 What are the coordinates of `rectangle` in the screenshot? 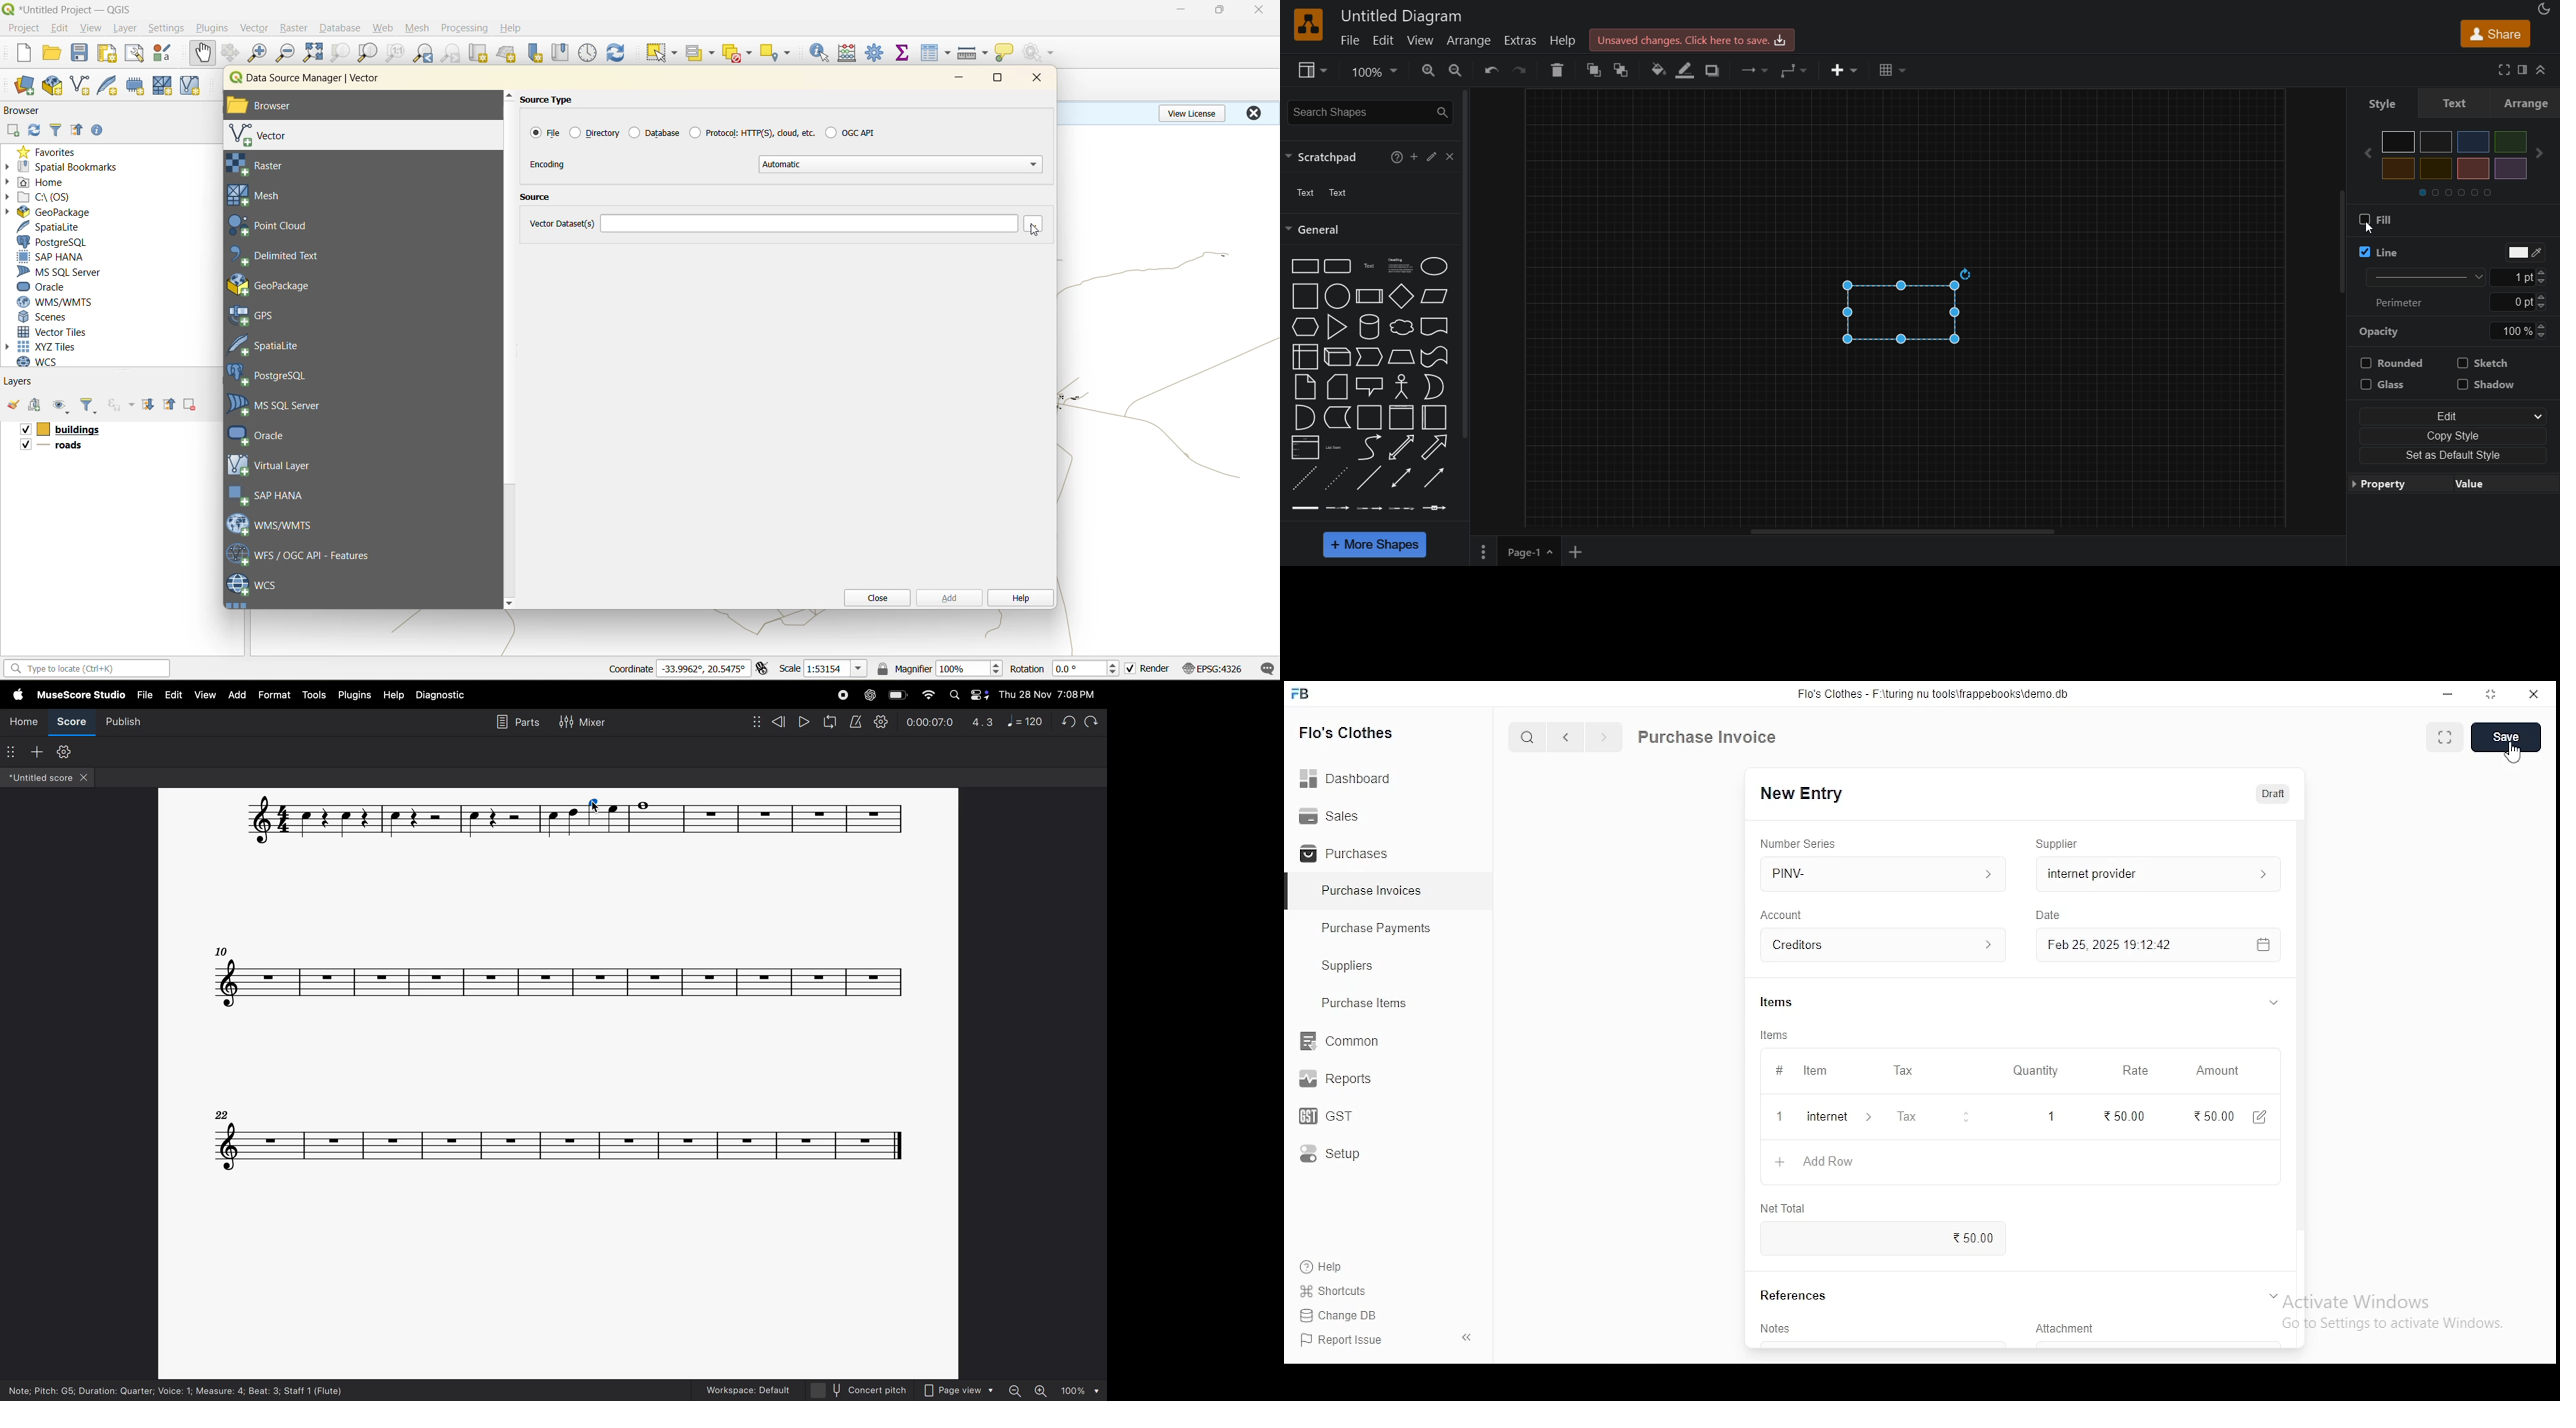 It's located at (1893, 313).